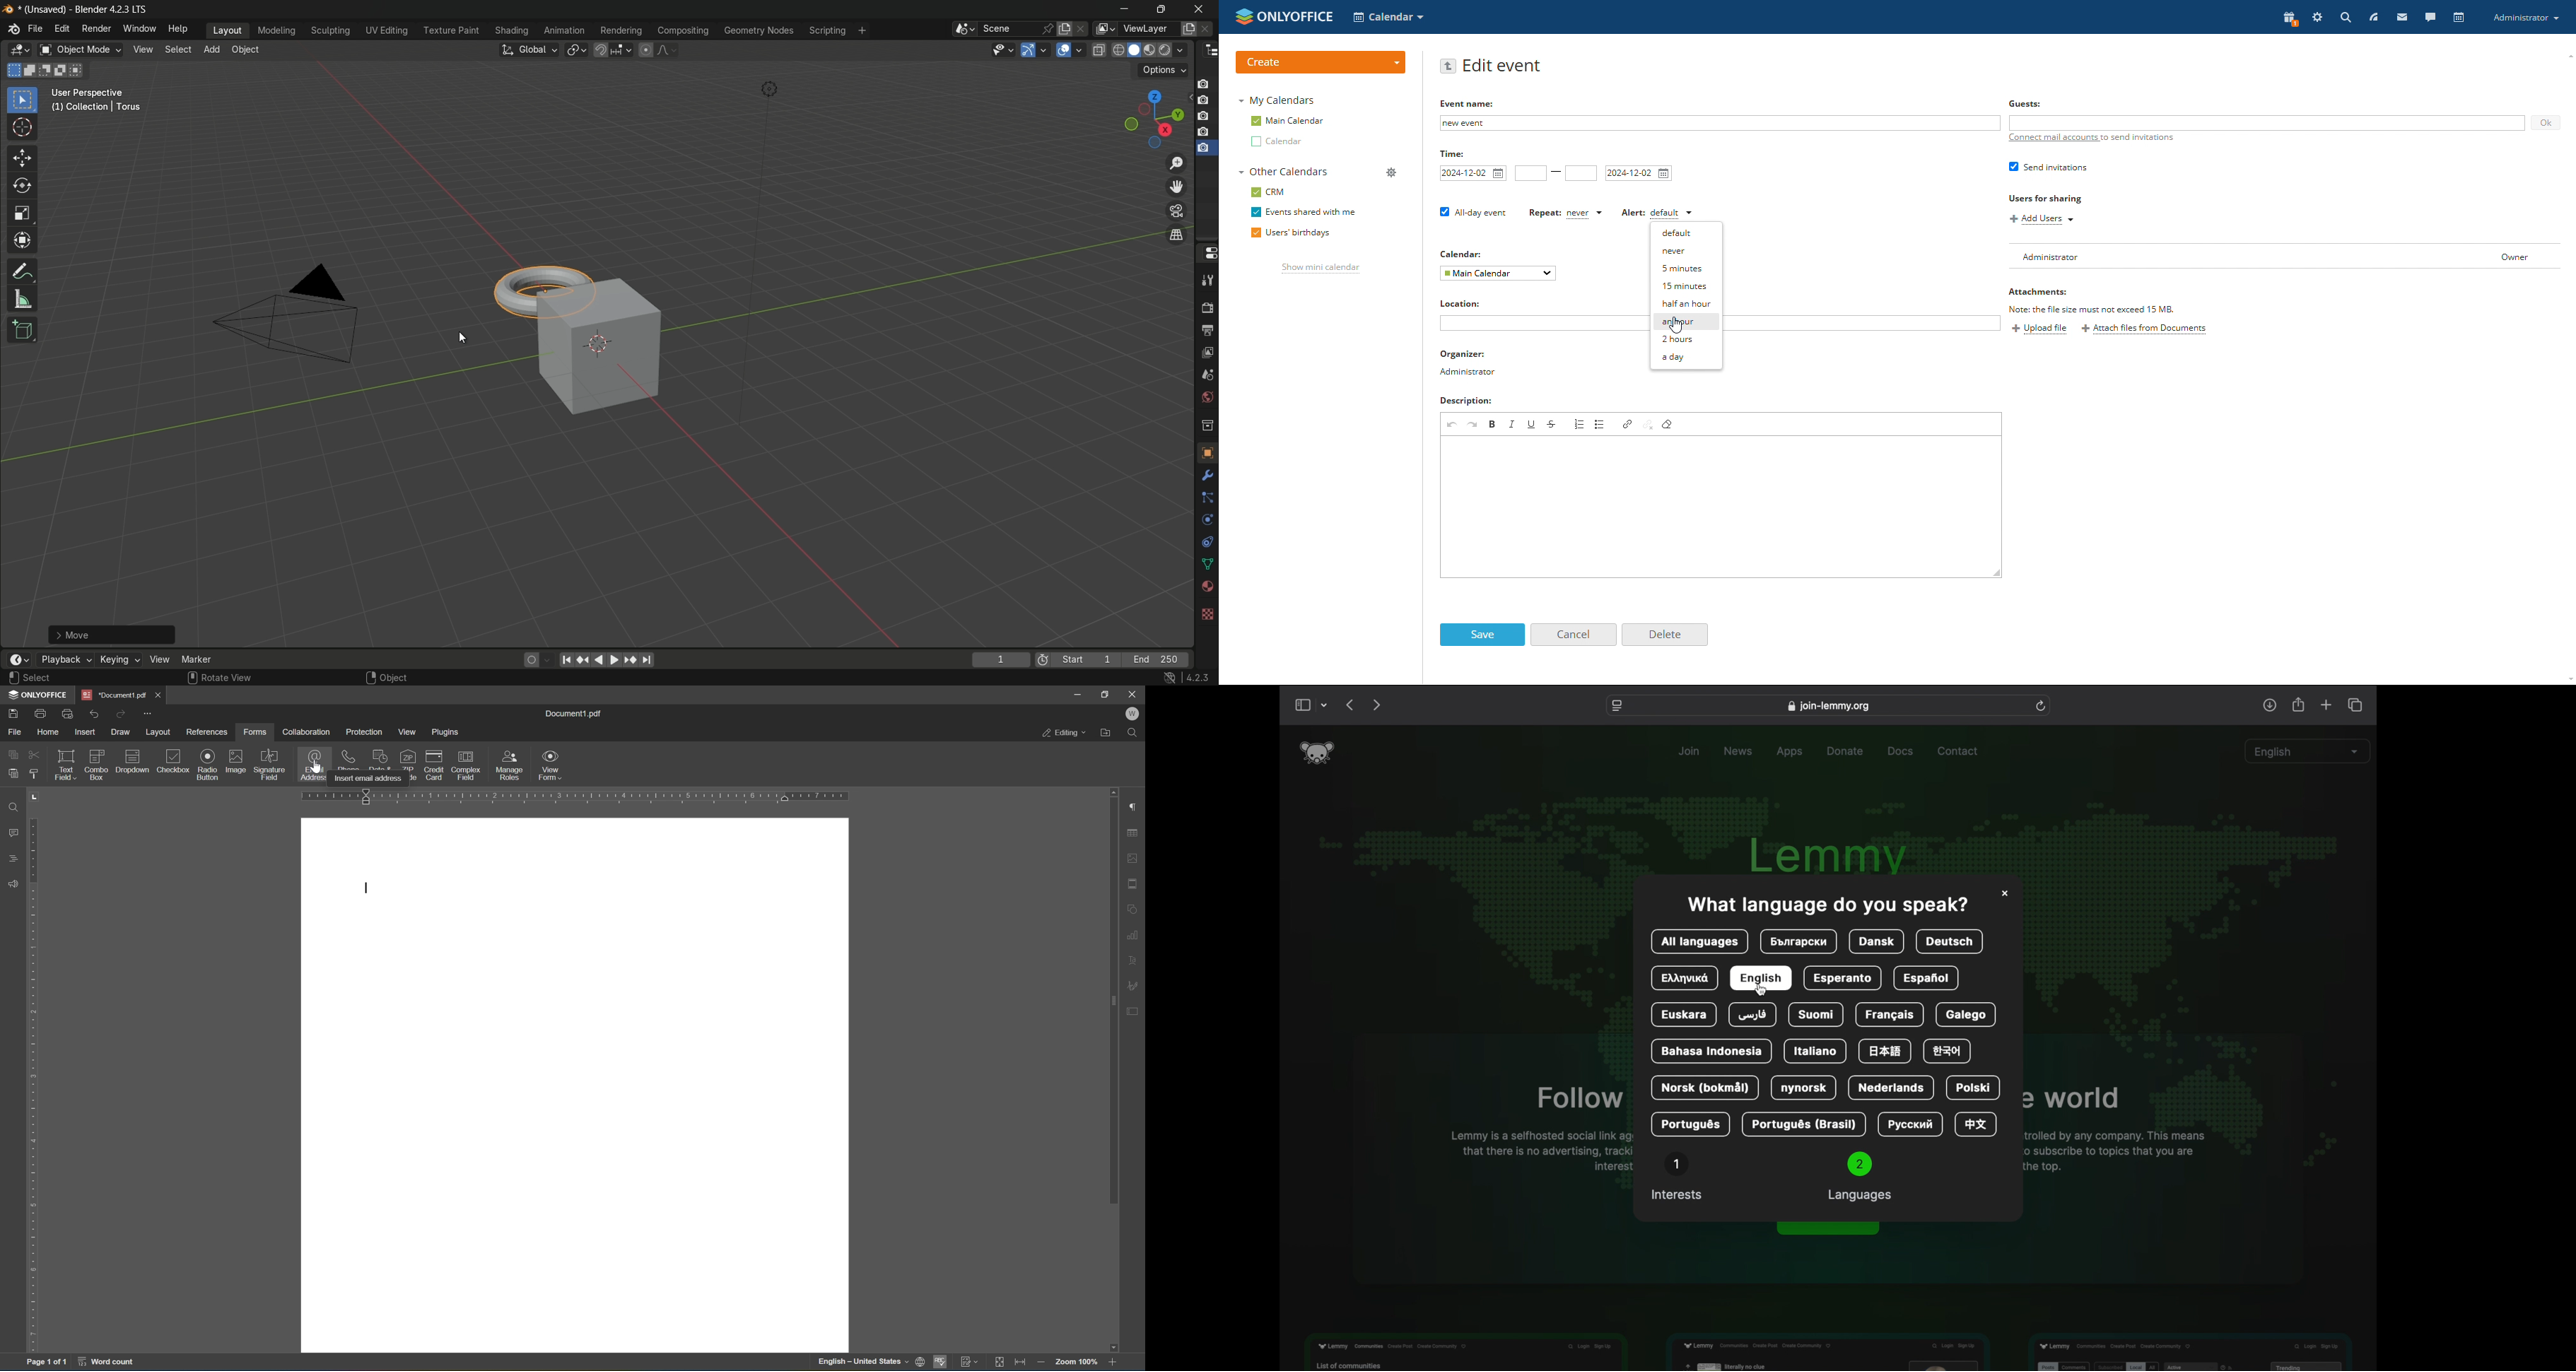  I want to click on Guests:, so click(2030, 104).